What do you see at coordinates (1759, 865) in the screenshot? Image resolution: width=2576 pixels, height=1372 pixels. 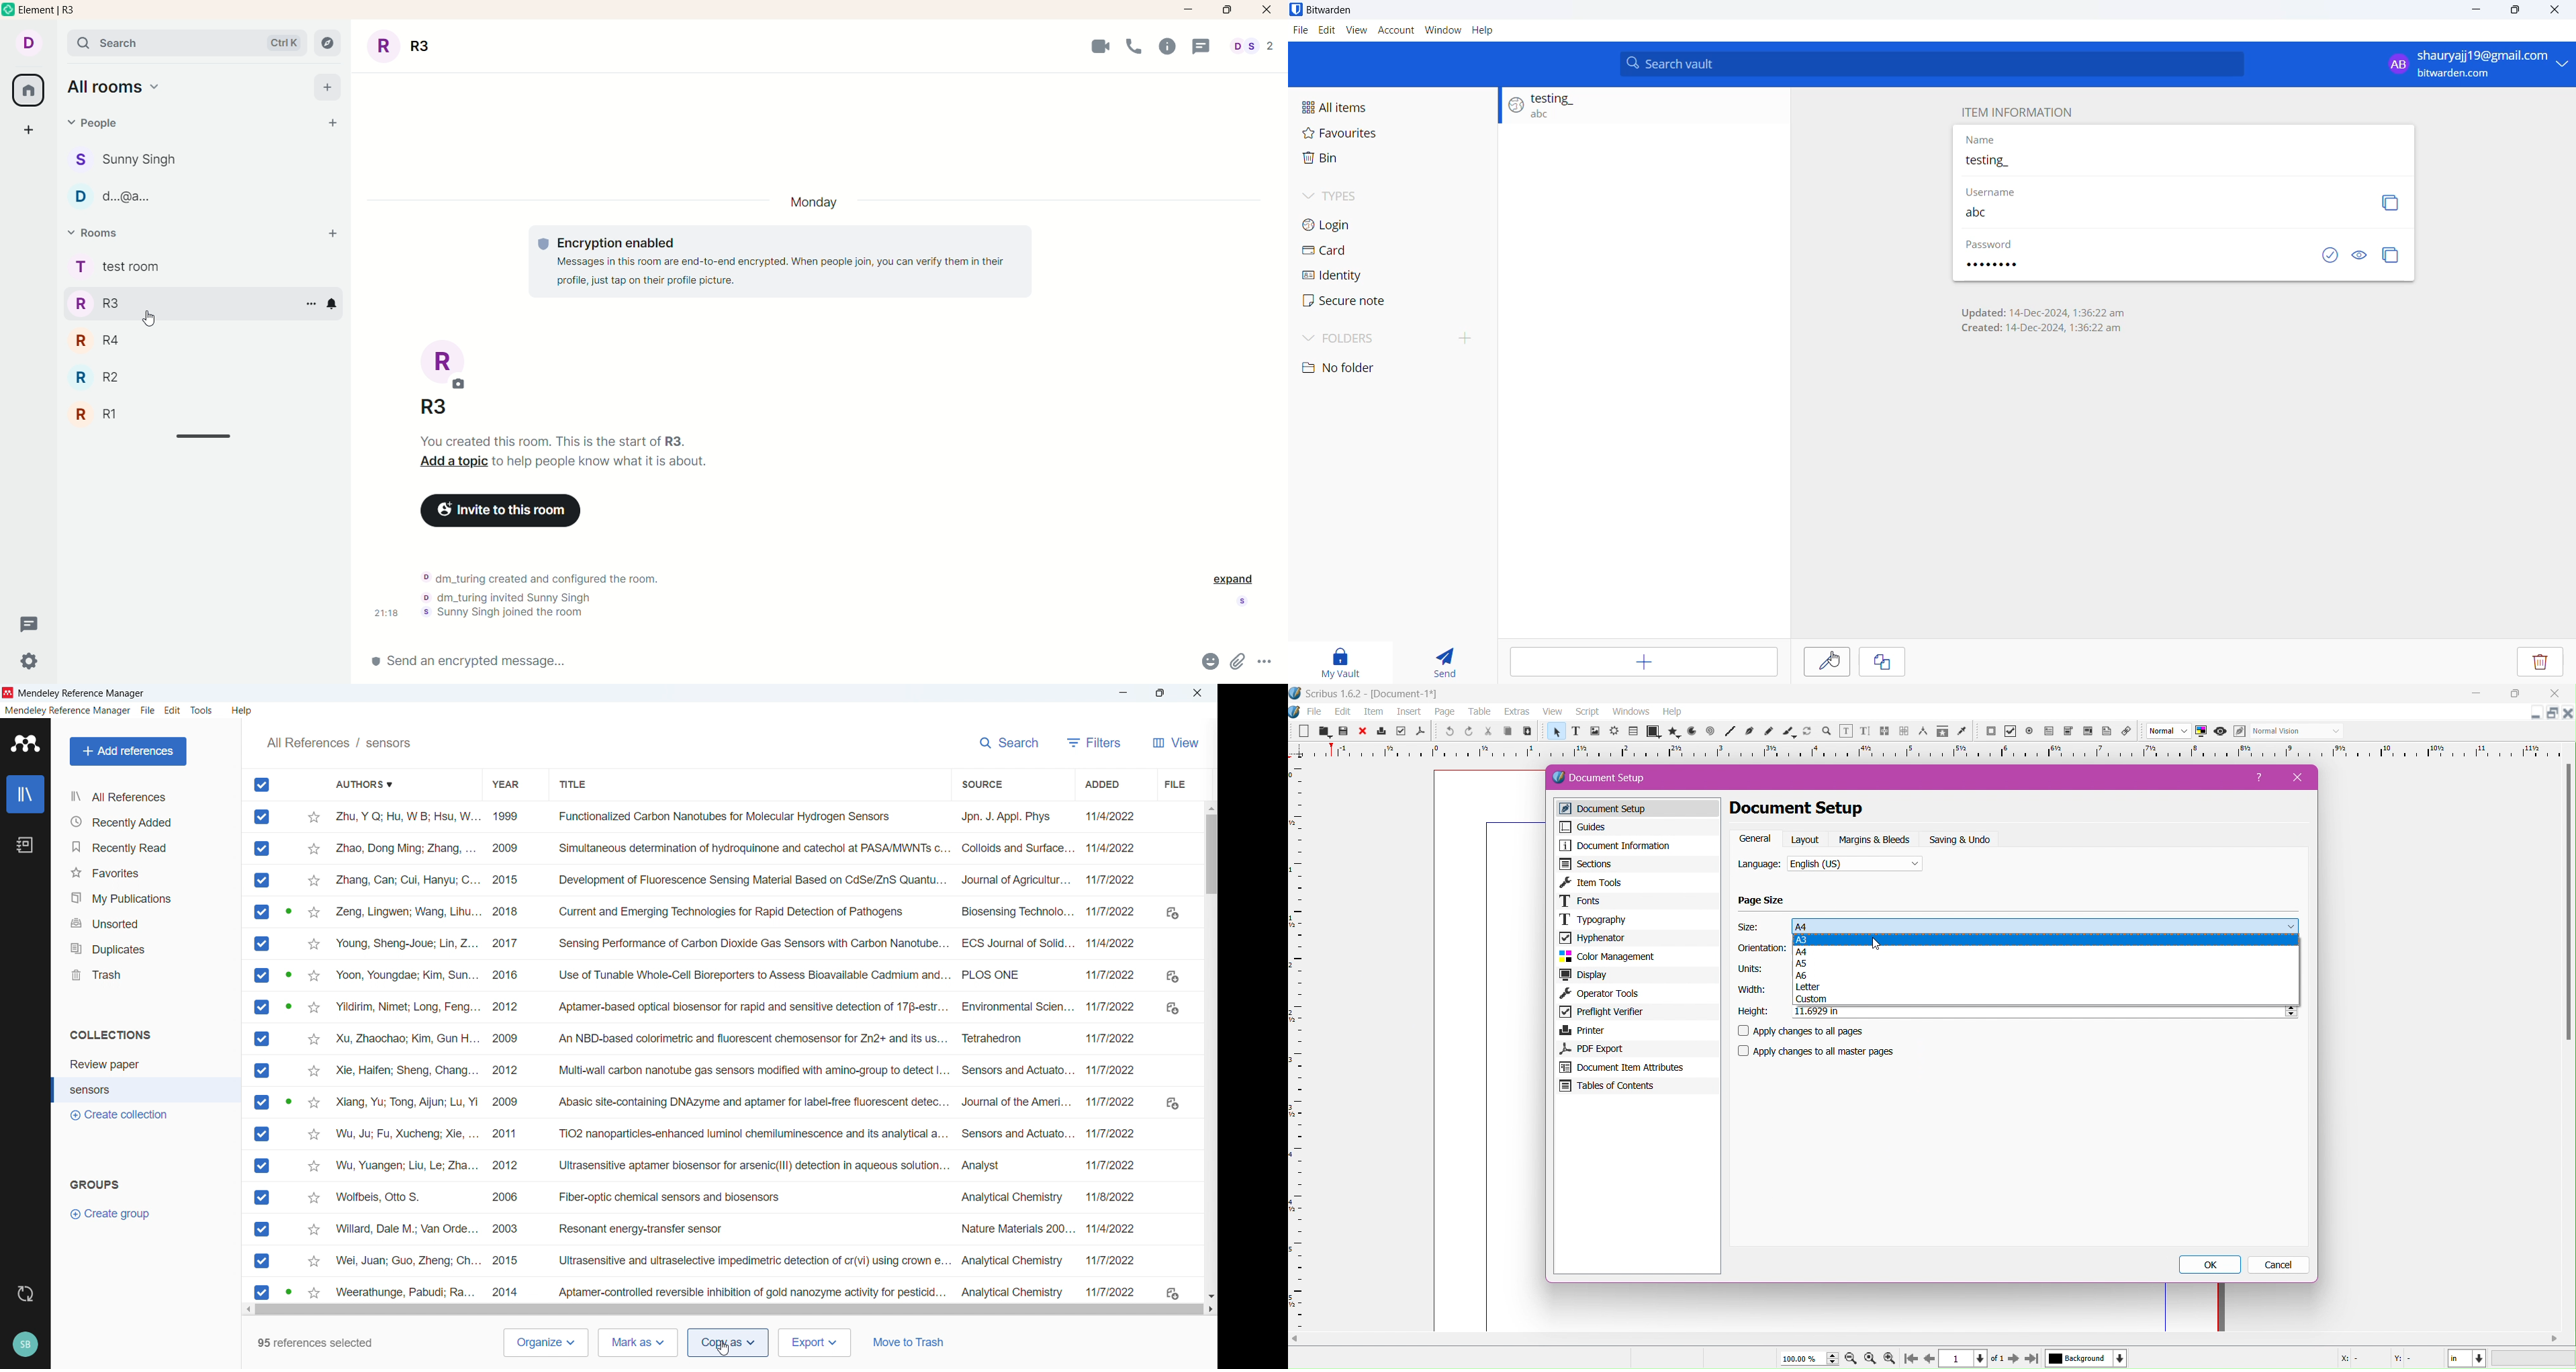 I see `Language` at bounding box center [1759, 865].